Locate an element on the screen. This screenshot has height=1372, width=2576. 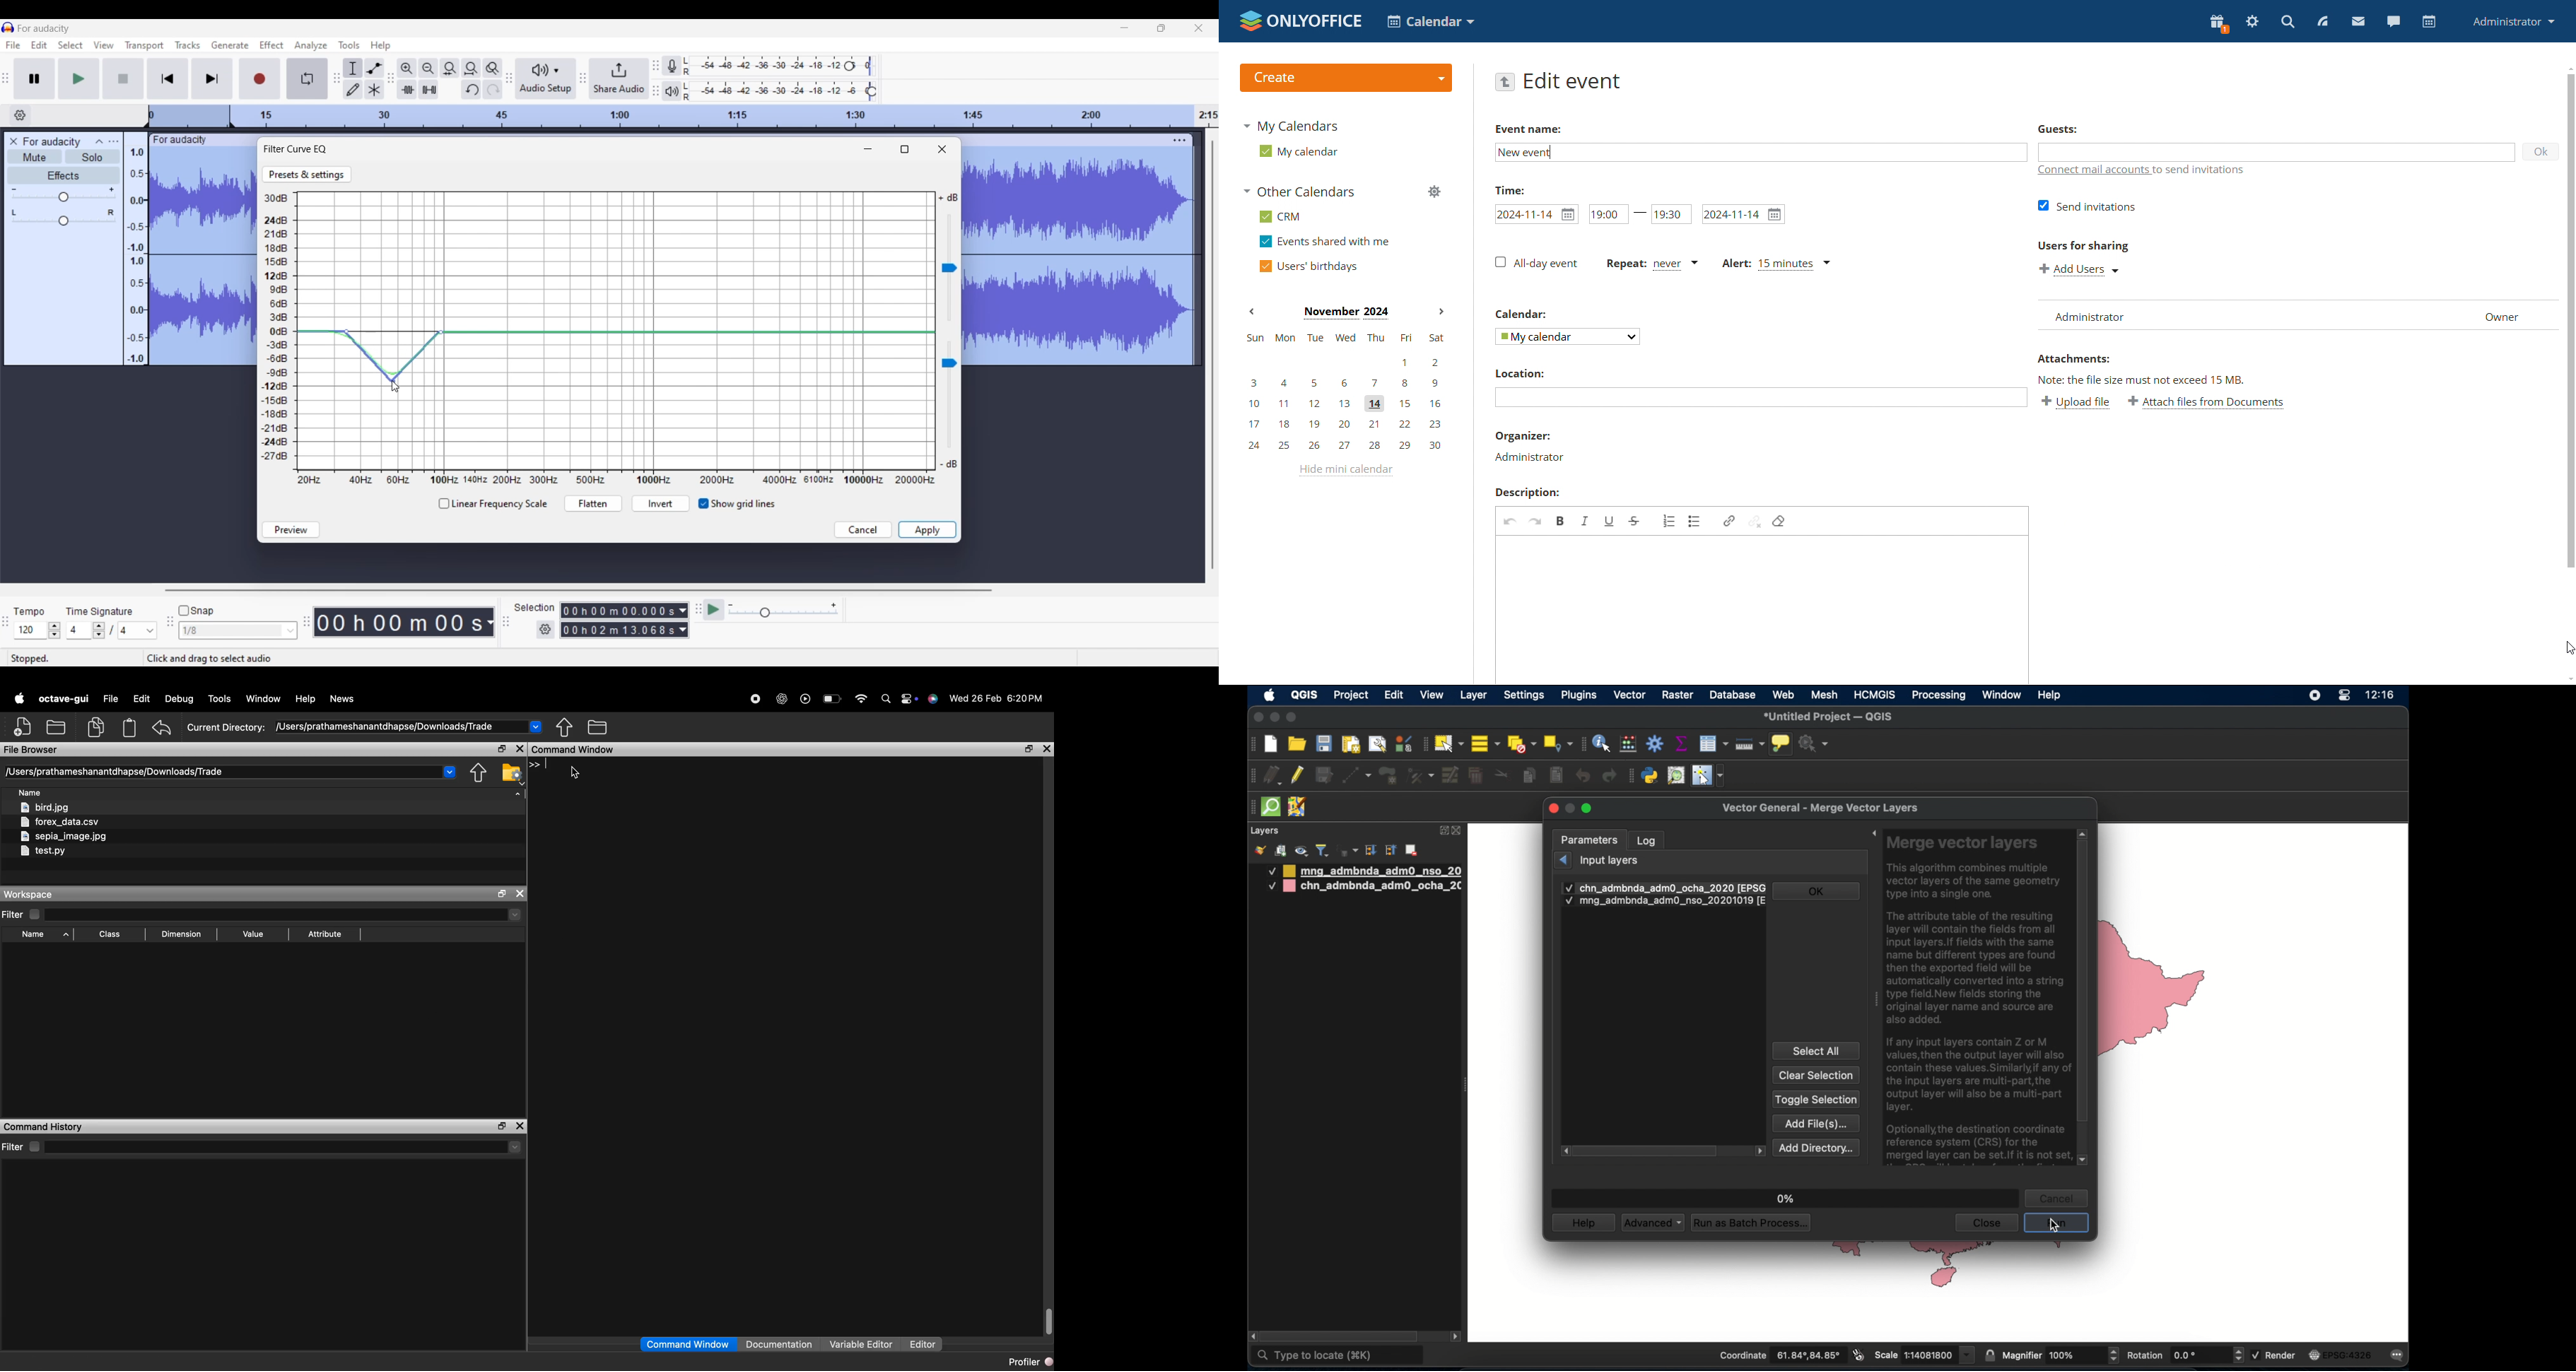
manage is located at coordinates (1434, 191).